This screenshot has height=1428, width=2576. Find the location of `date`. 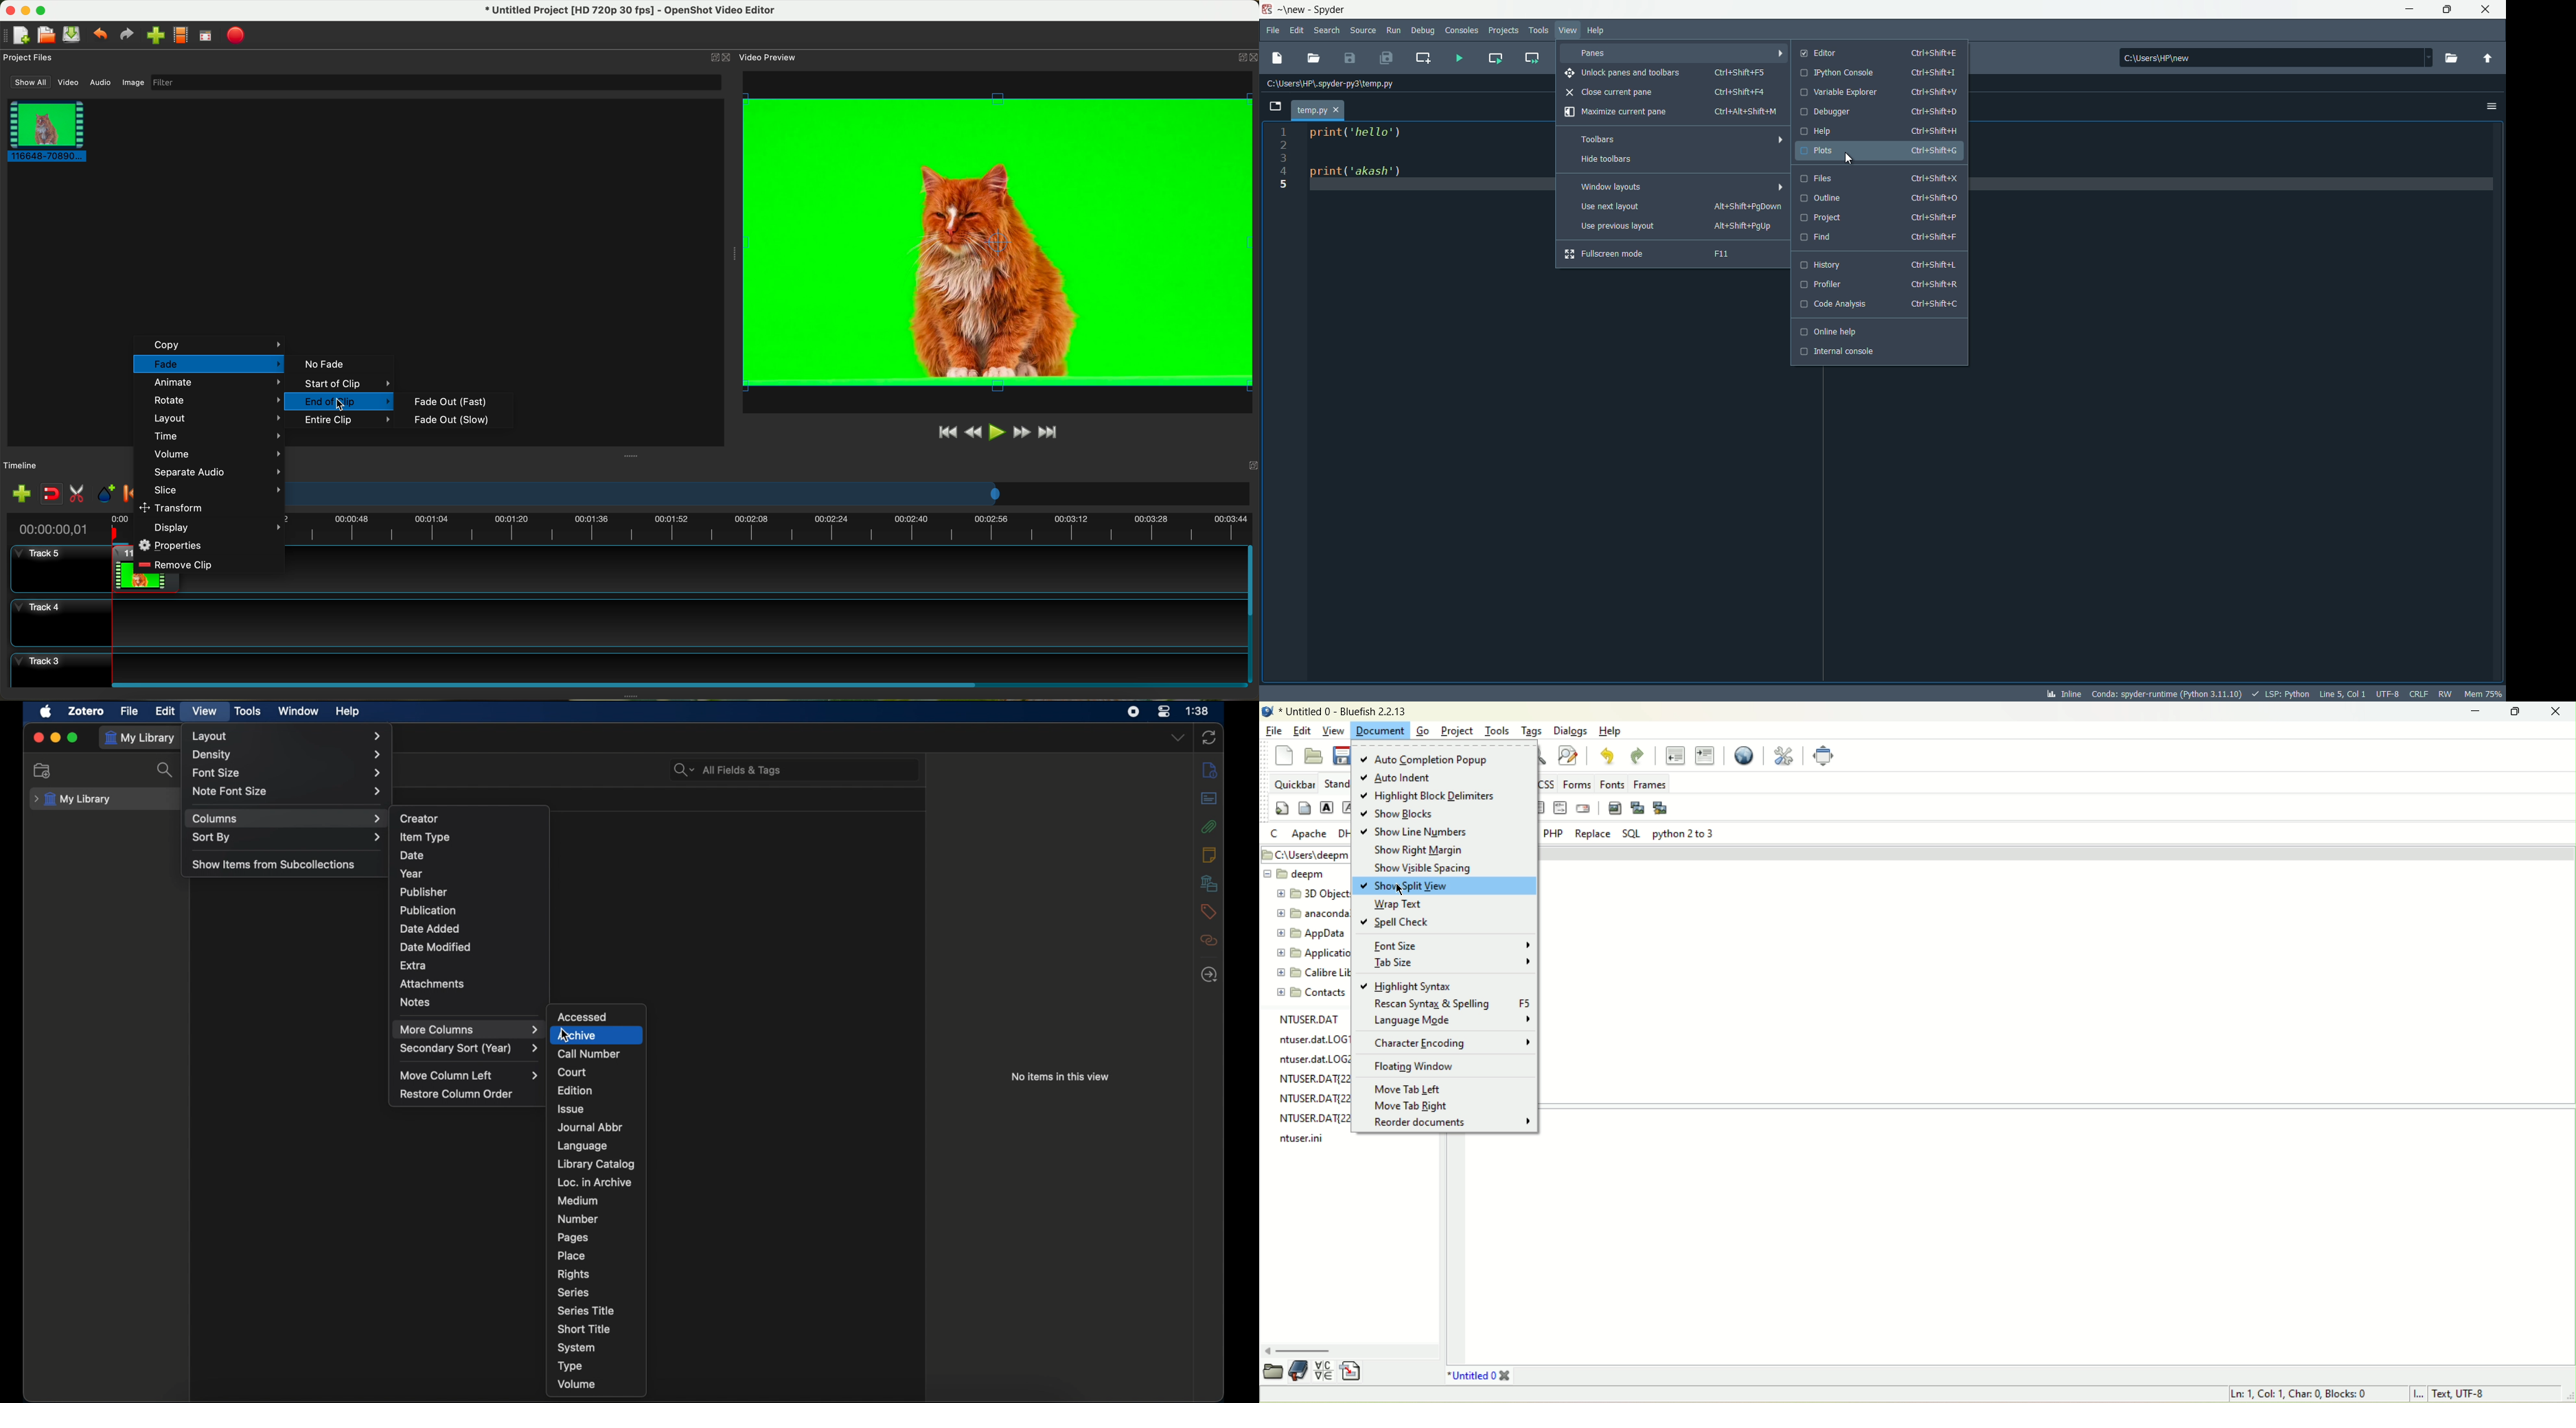

date is located at coordinates (413, 855).